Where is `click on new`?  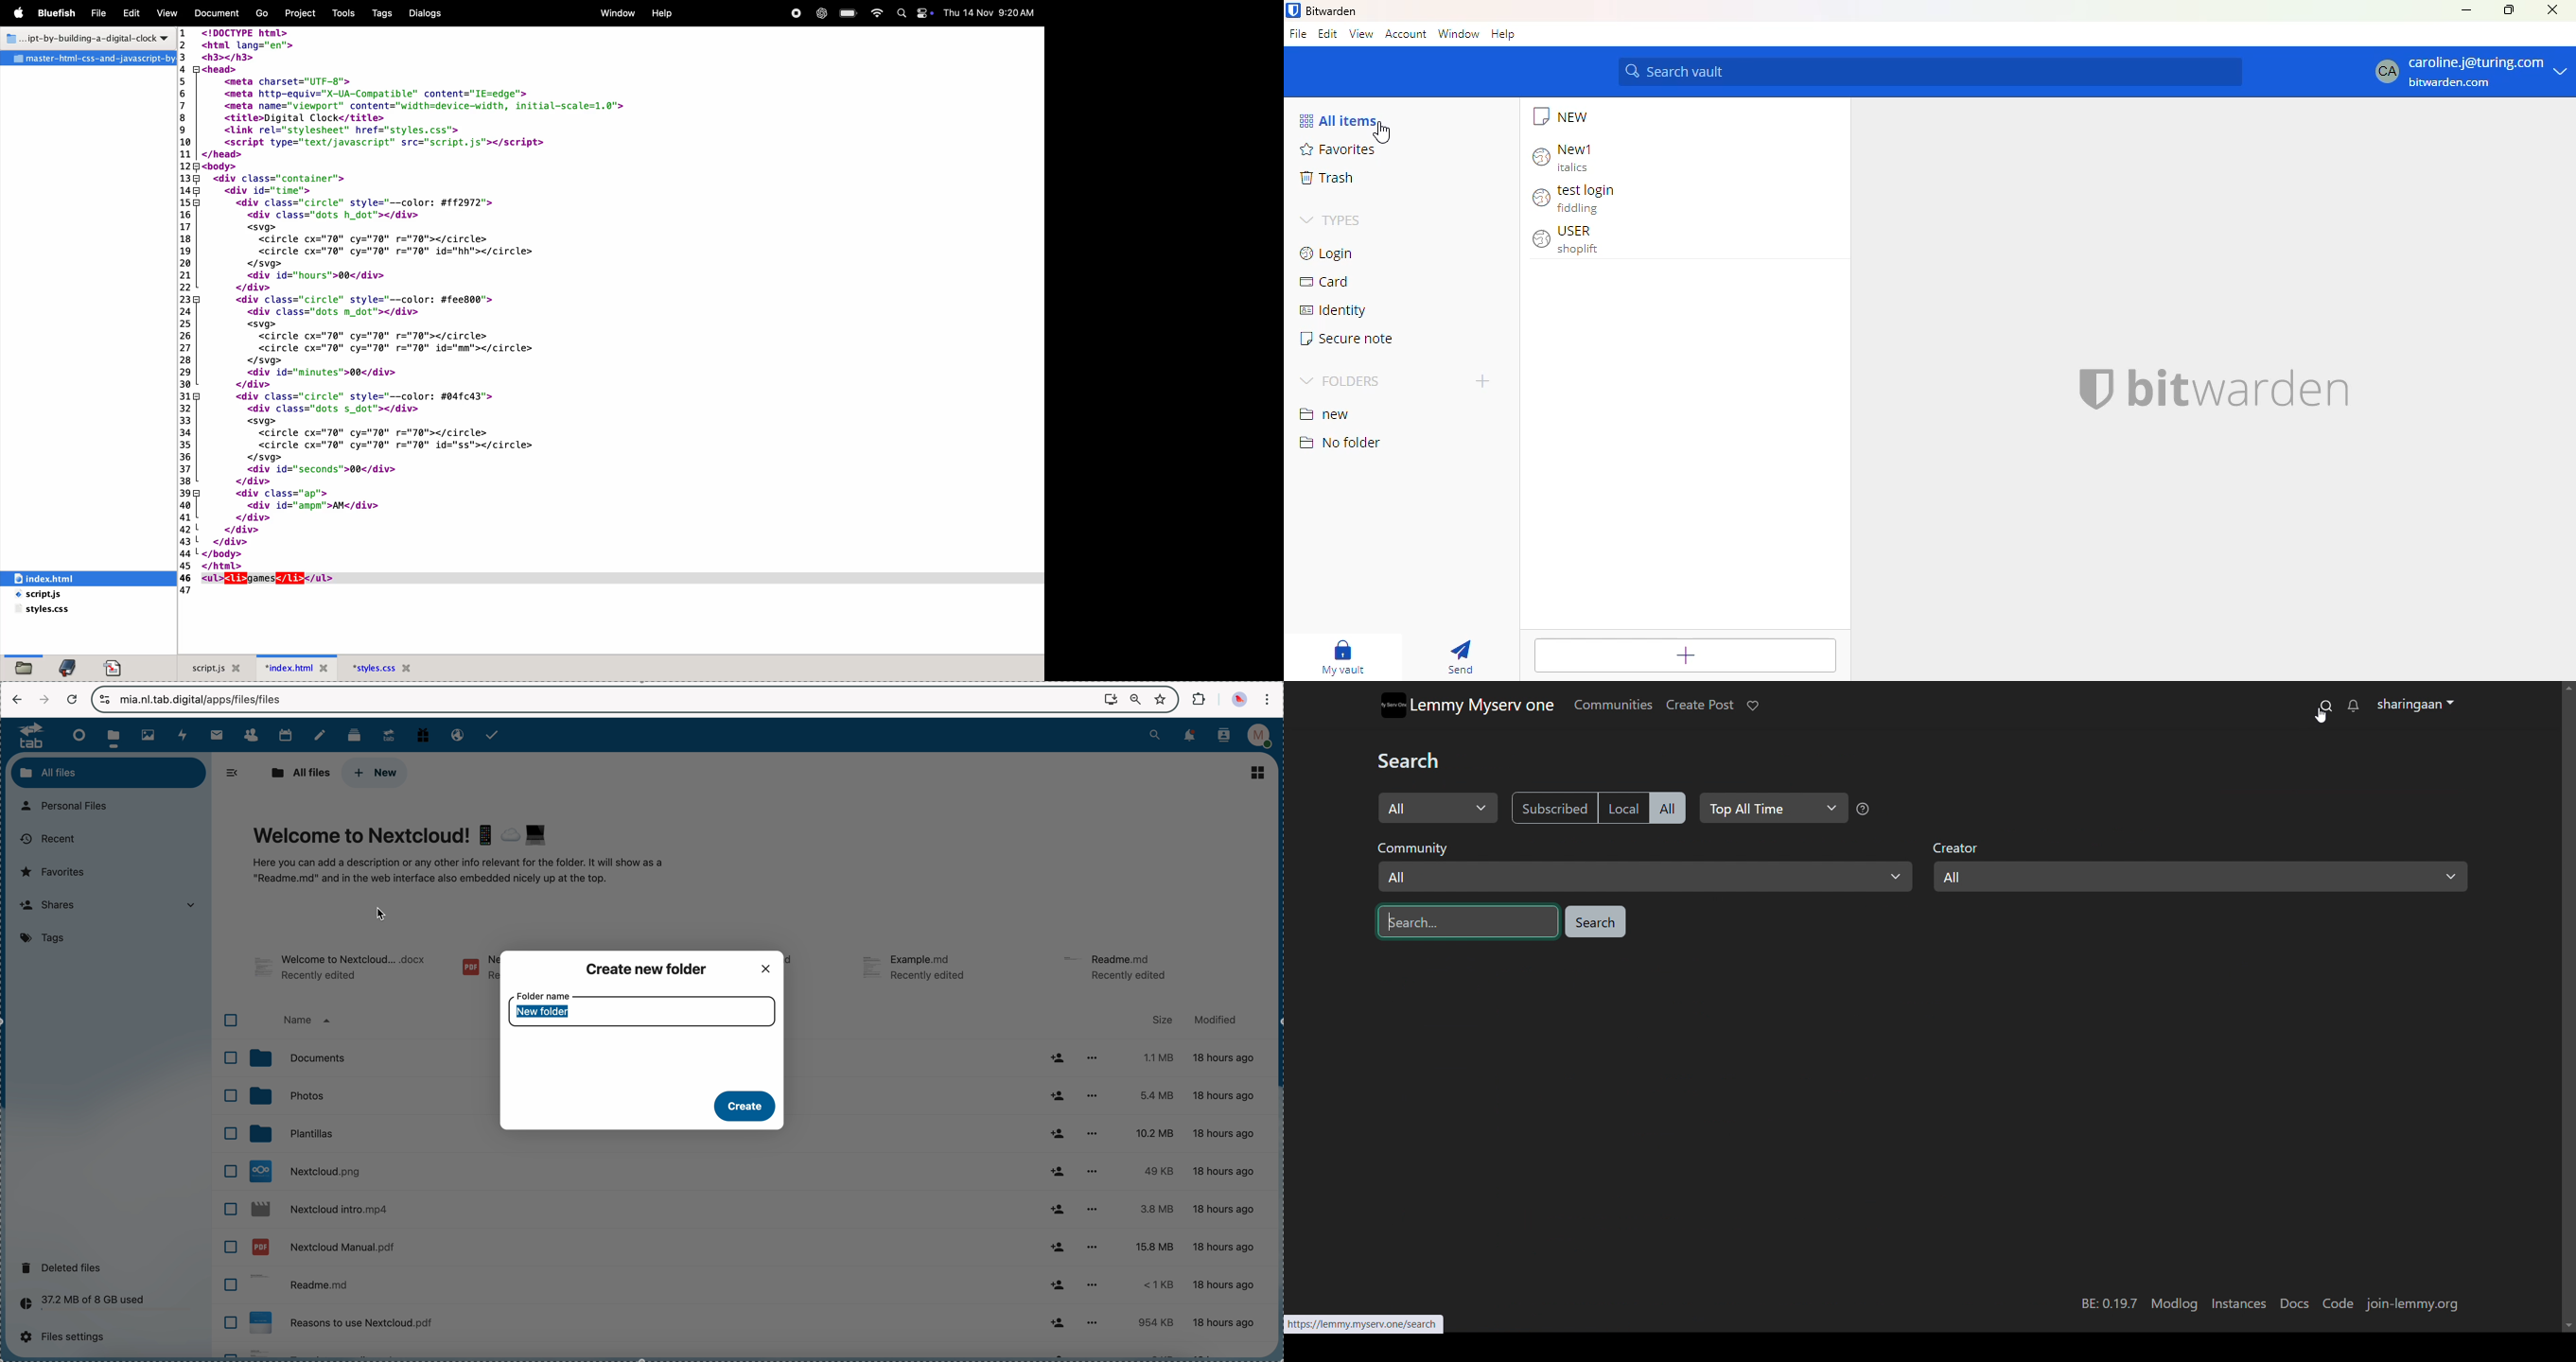
click on new is located at coordinates (373, 773).